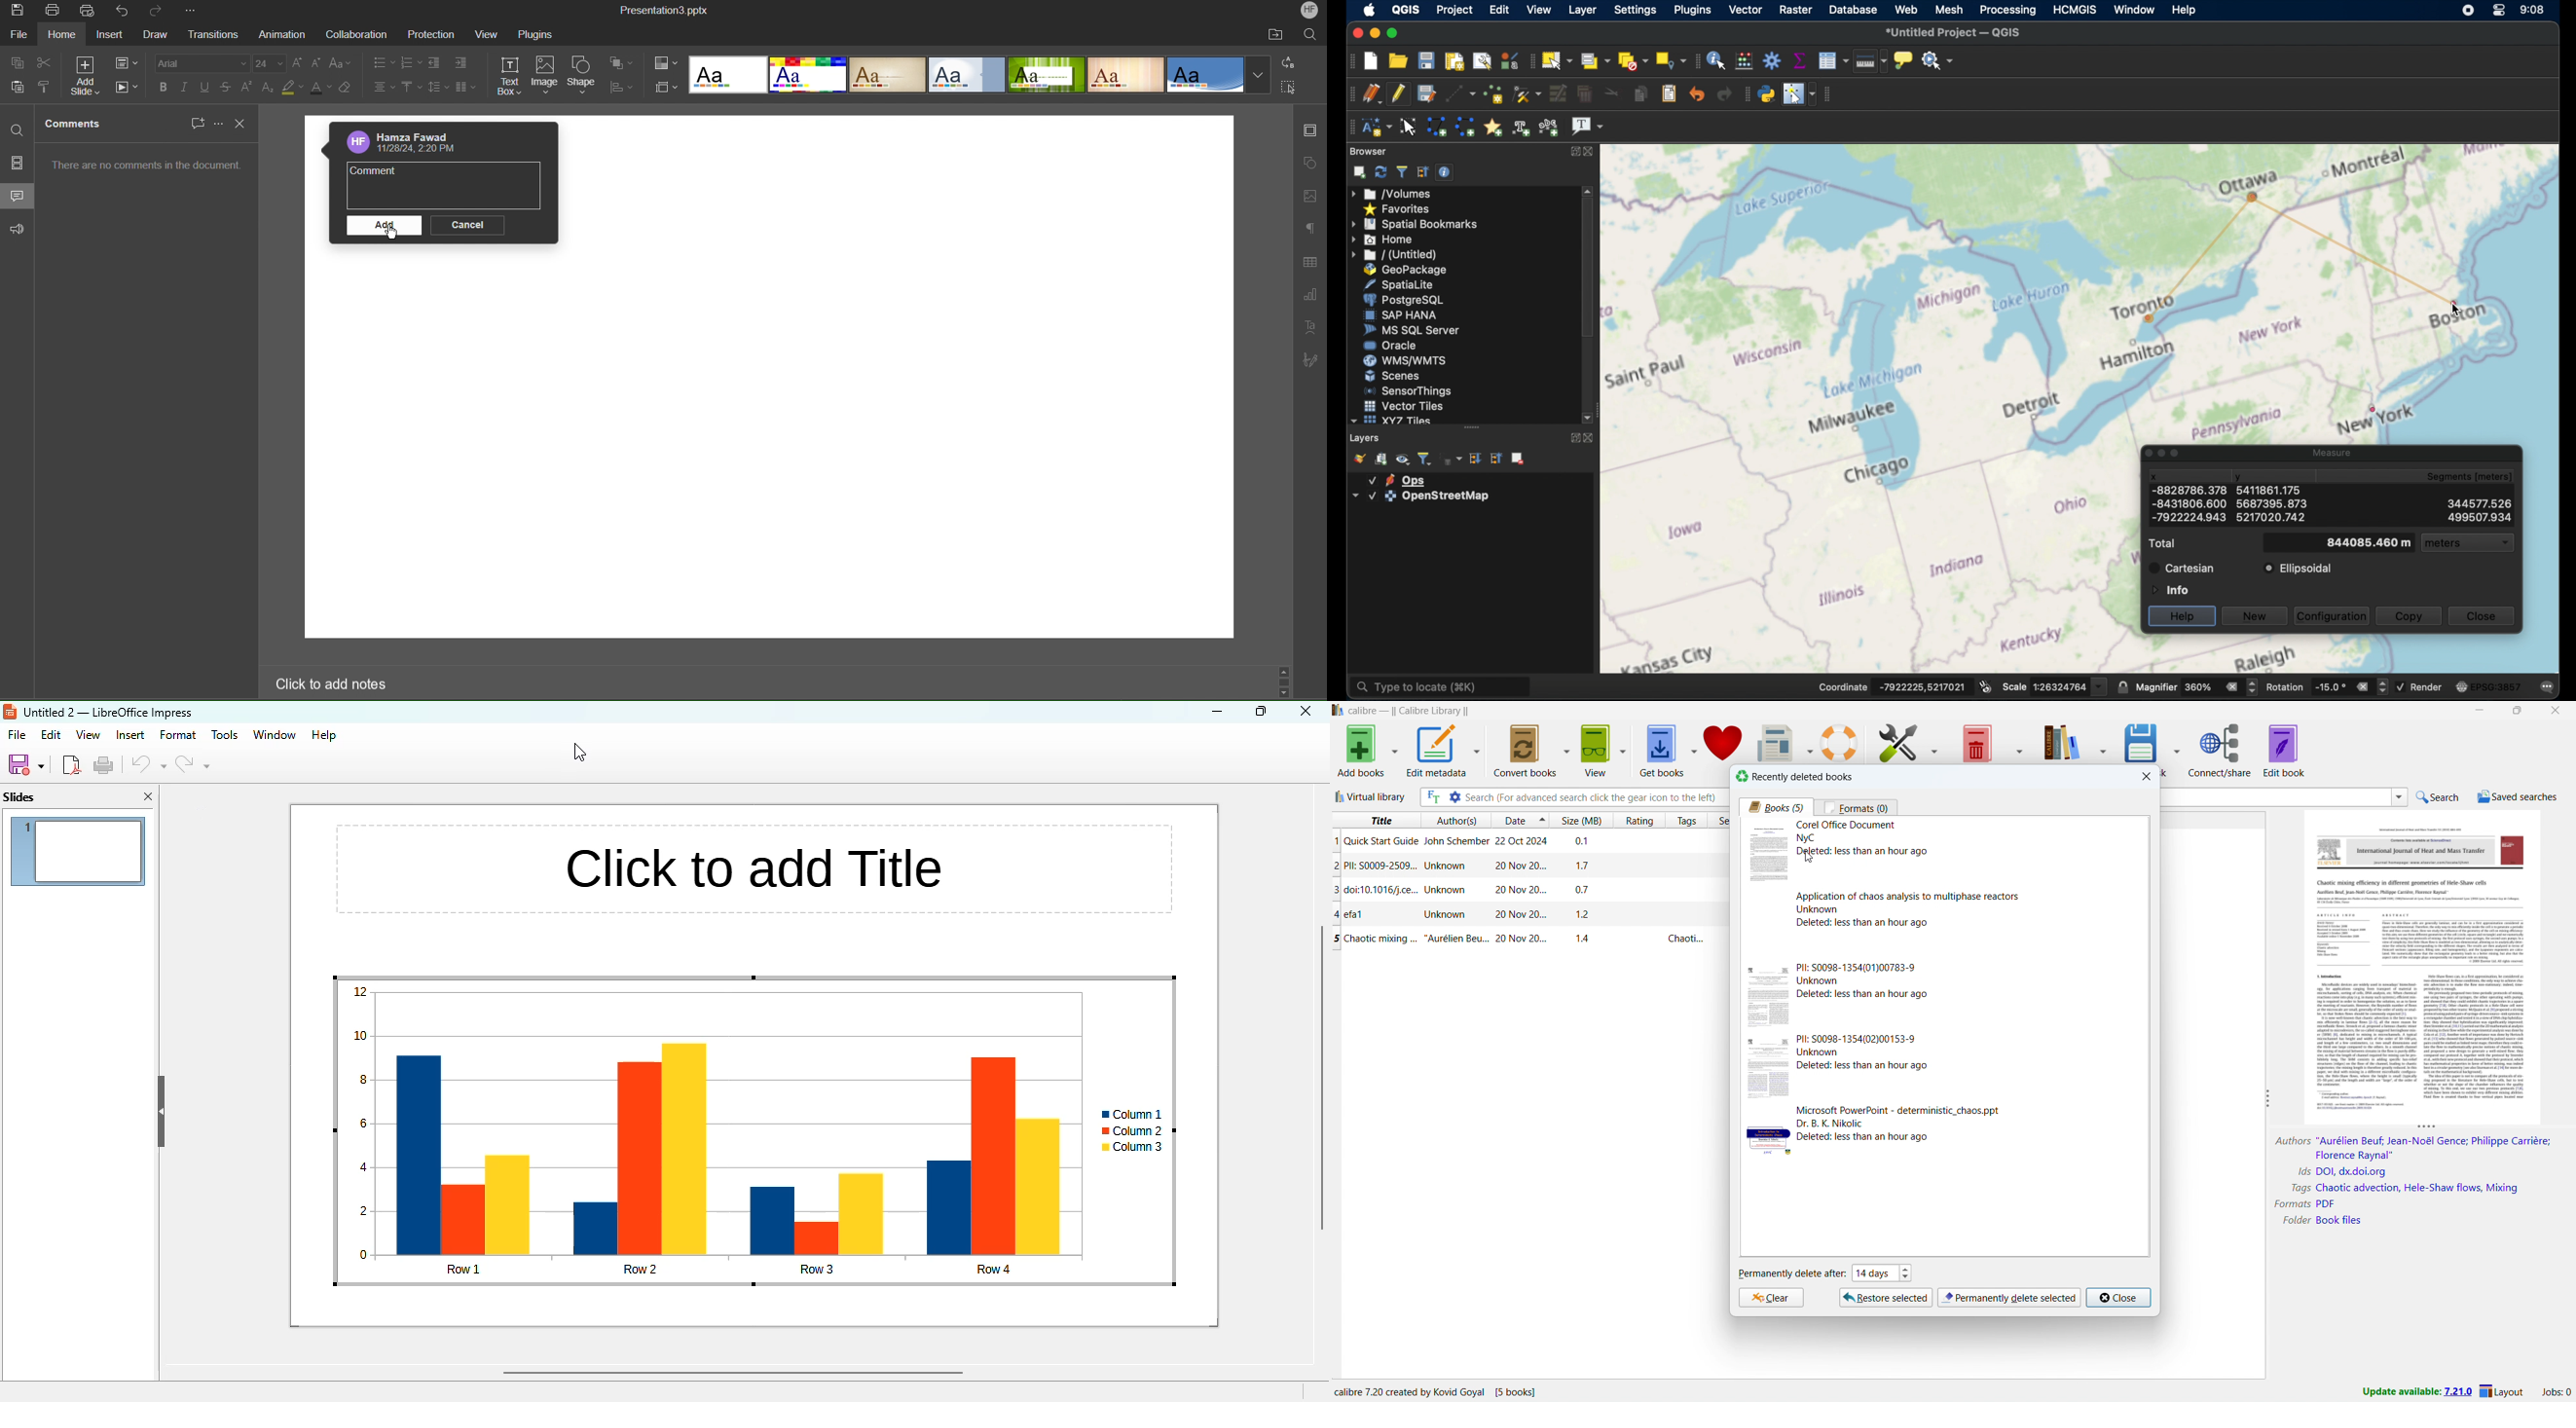 The image size is (2576, 1428). Describe the element at coordinates (1956, 33) in the screenshot. I see `untitles project QGIS` at that location.